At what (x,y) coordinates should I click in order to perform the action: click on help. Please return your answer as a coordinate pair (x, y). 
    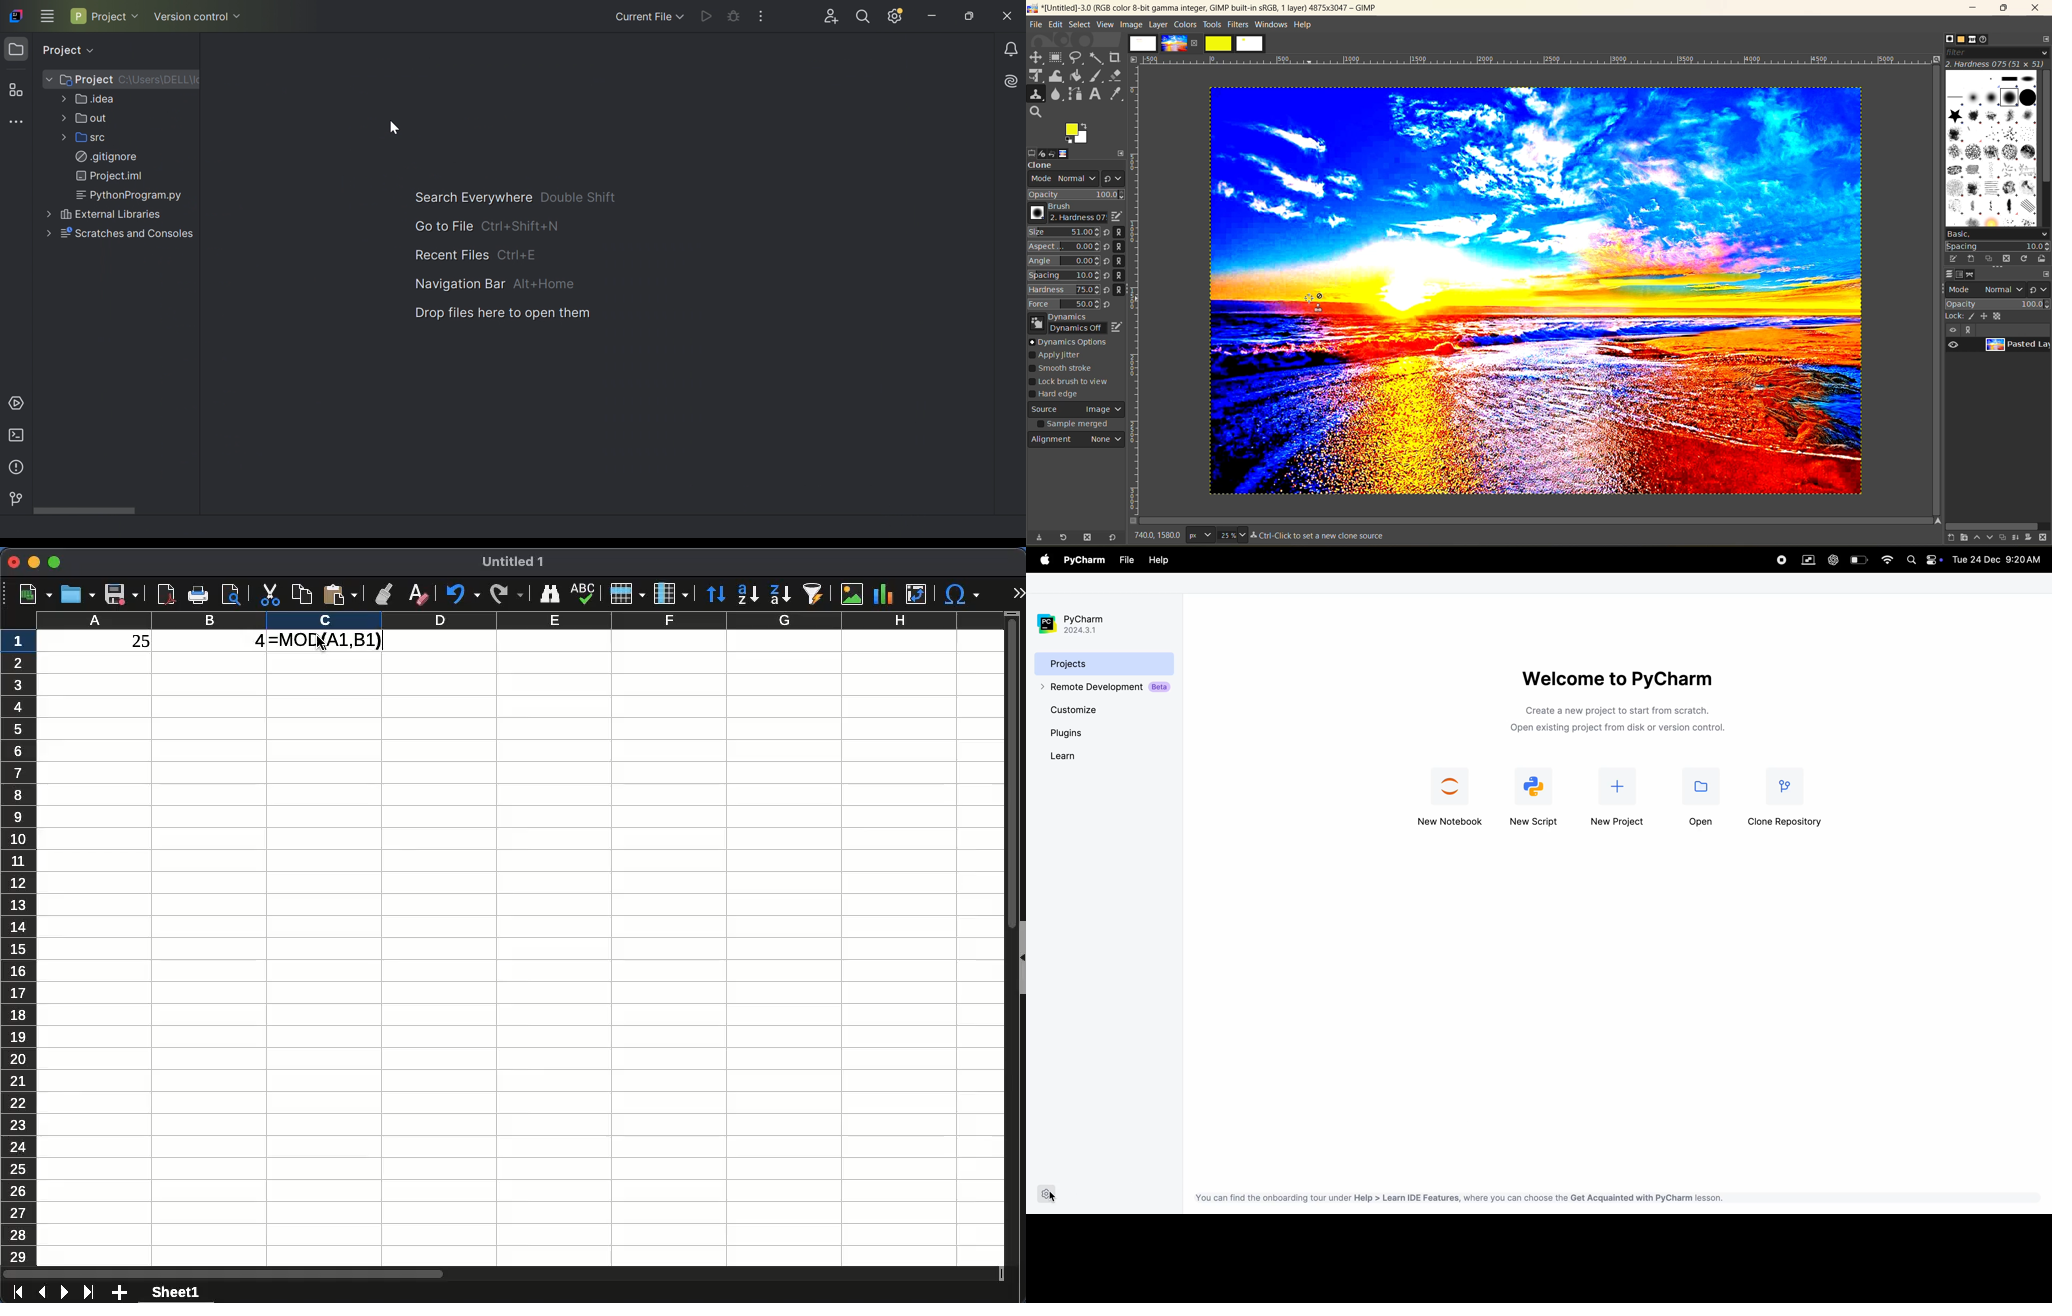
    Looking at the image, I should click on (1158, 561).